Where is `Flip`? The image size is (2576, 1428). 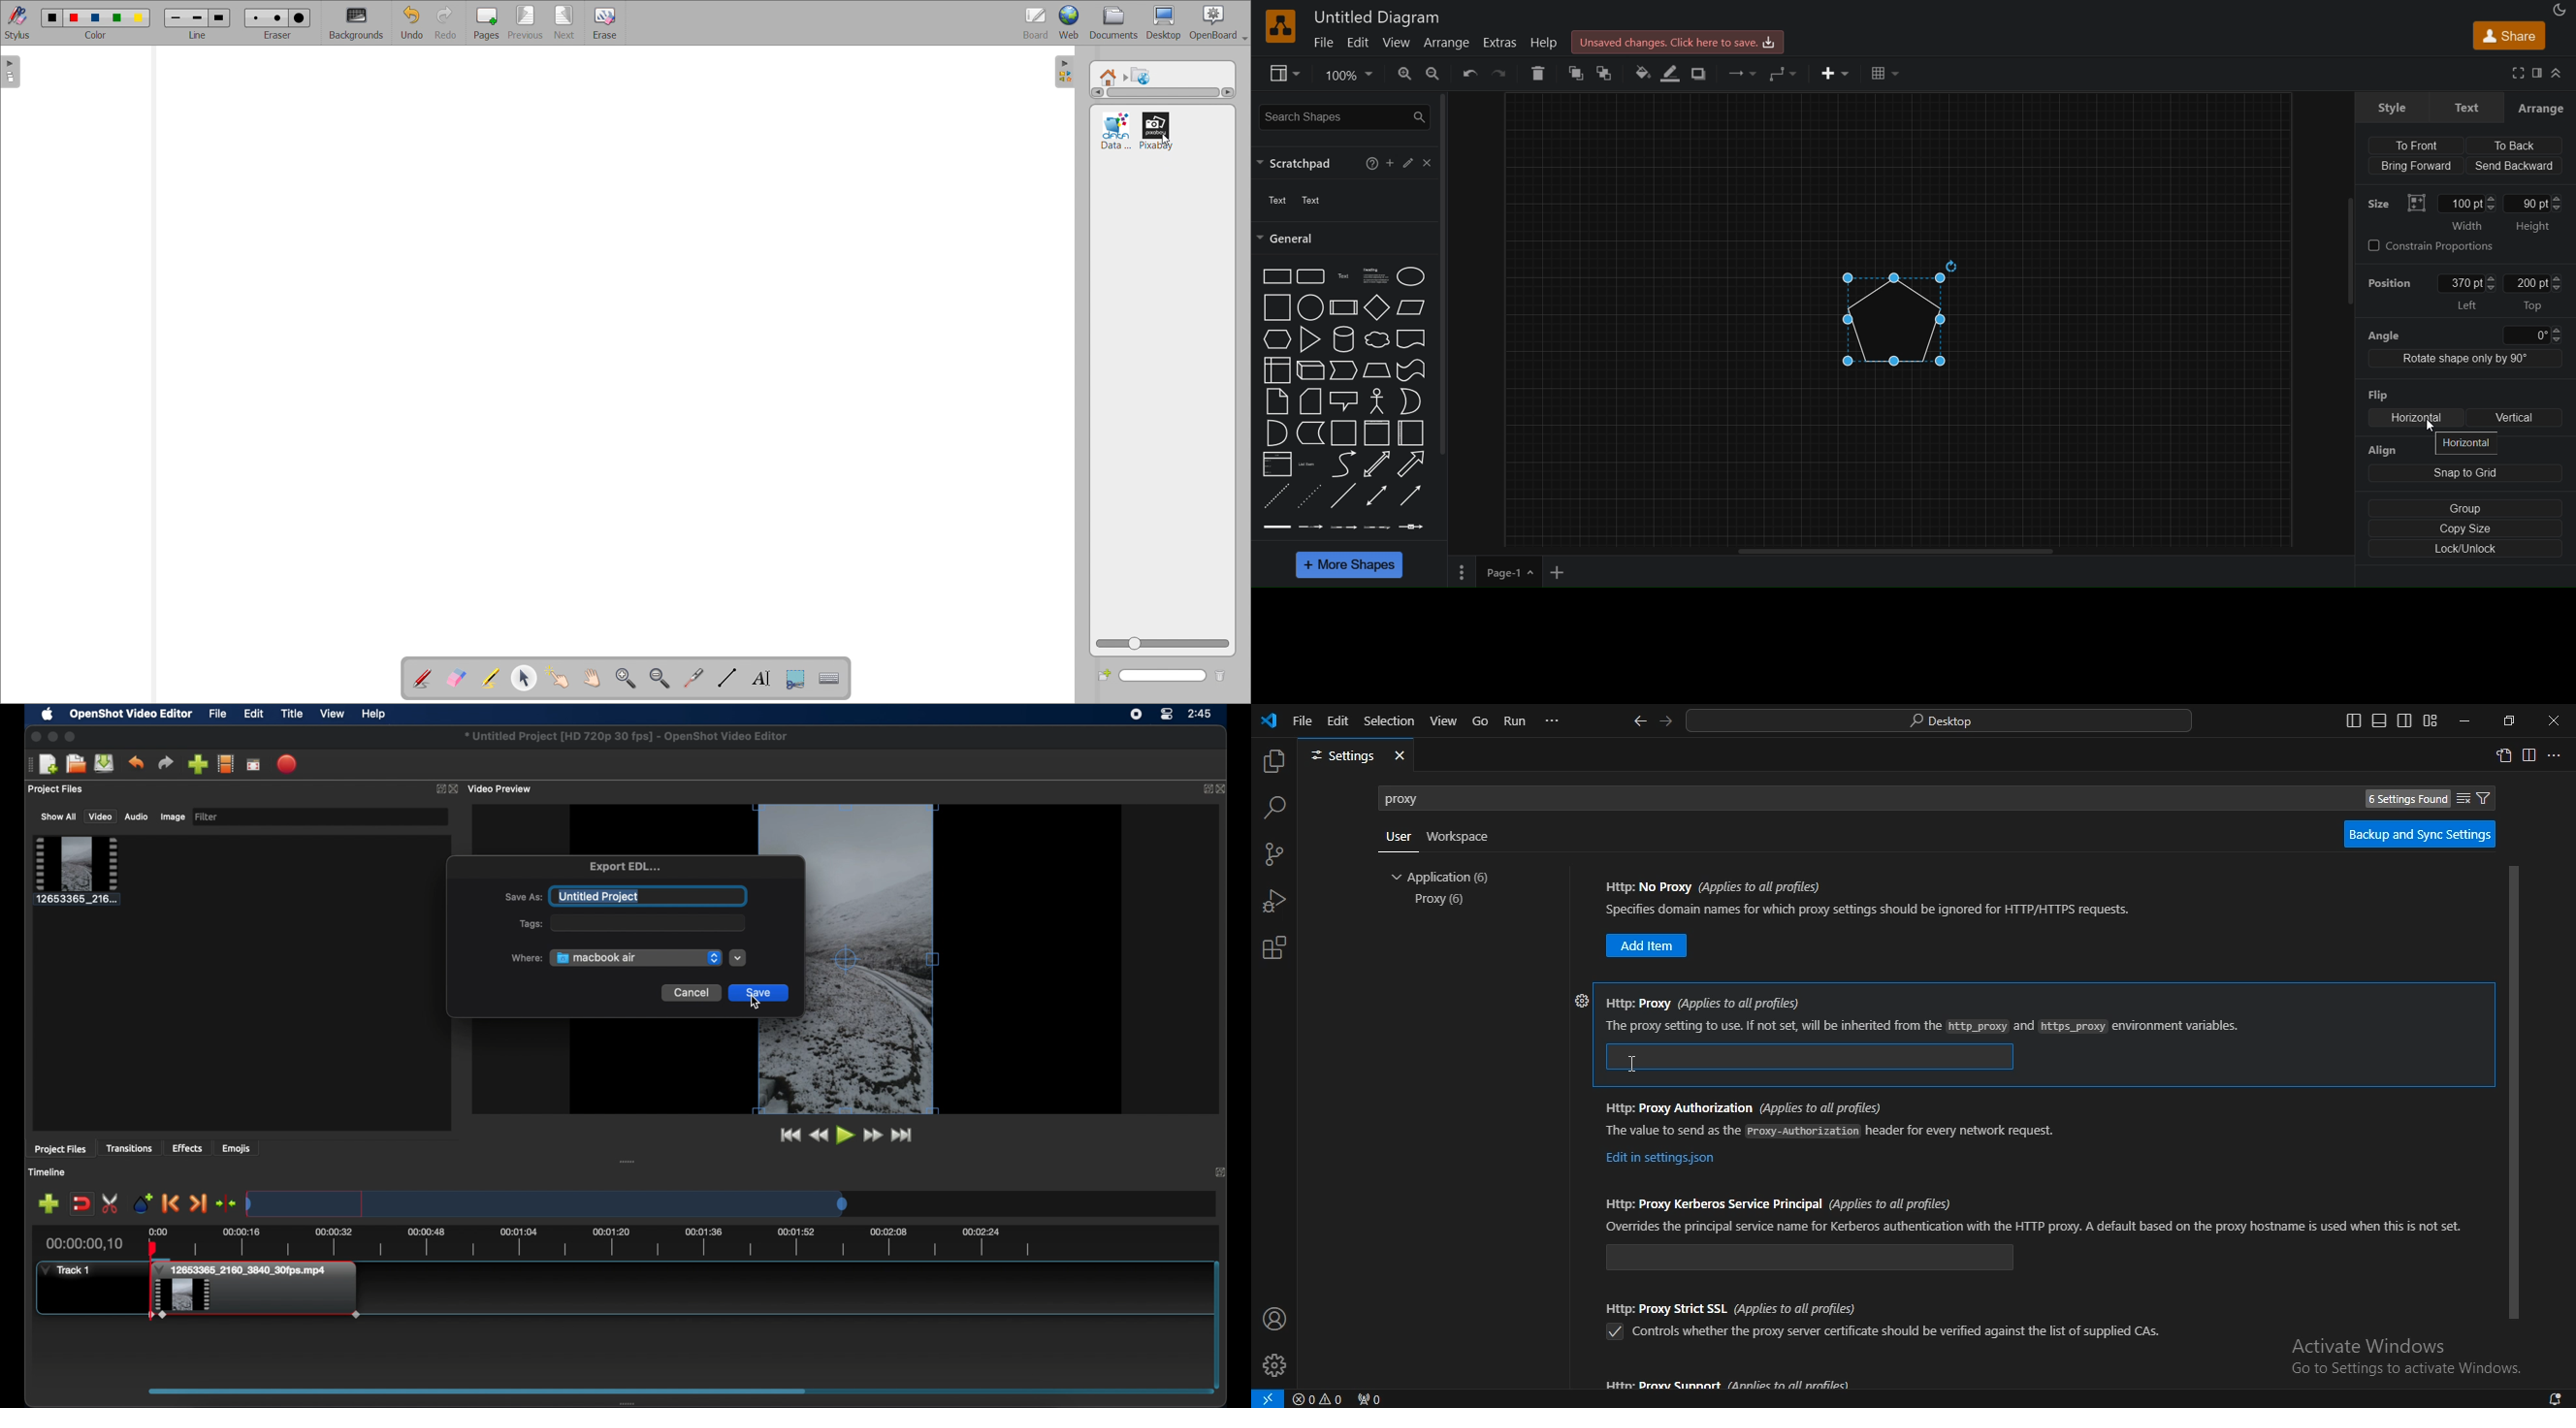 Flip is located at coordinates (2378, 395).